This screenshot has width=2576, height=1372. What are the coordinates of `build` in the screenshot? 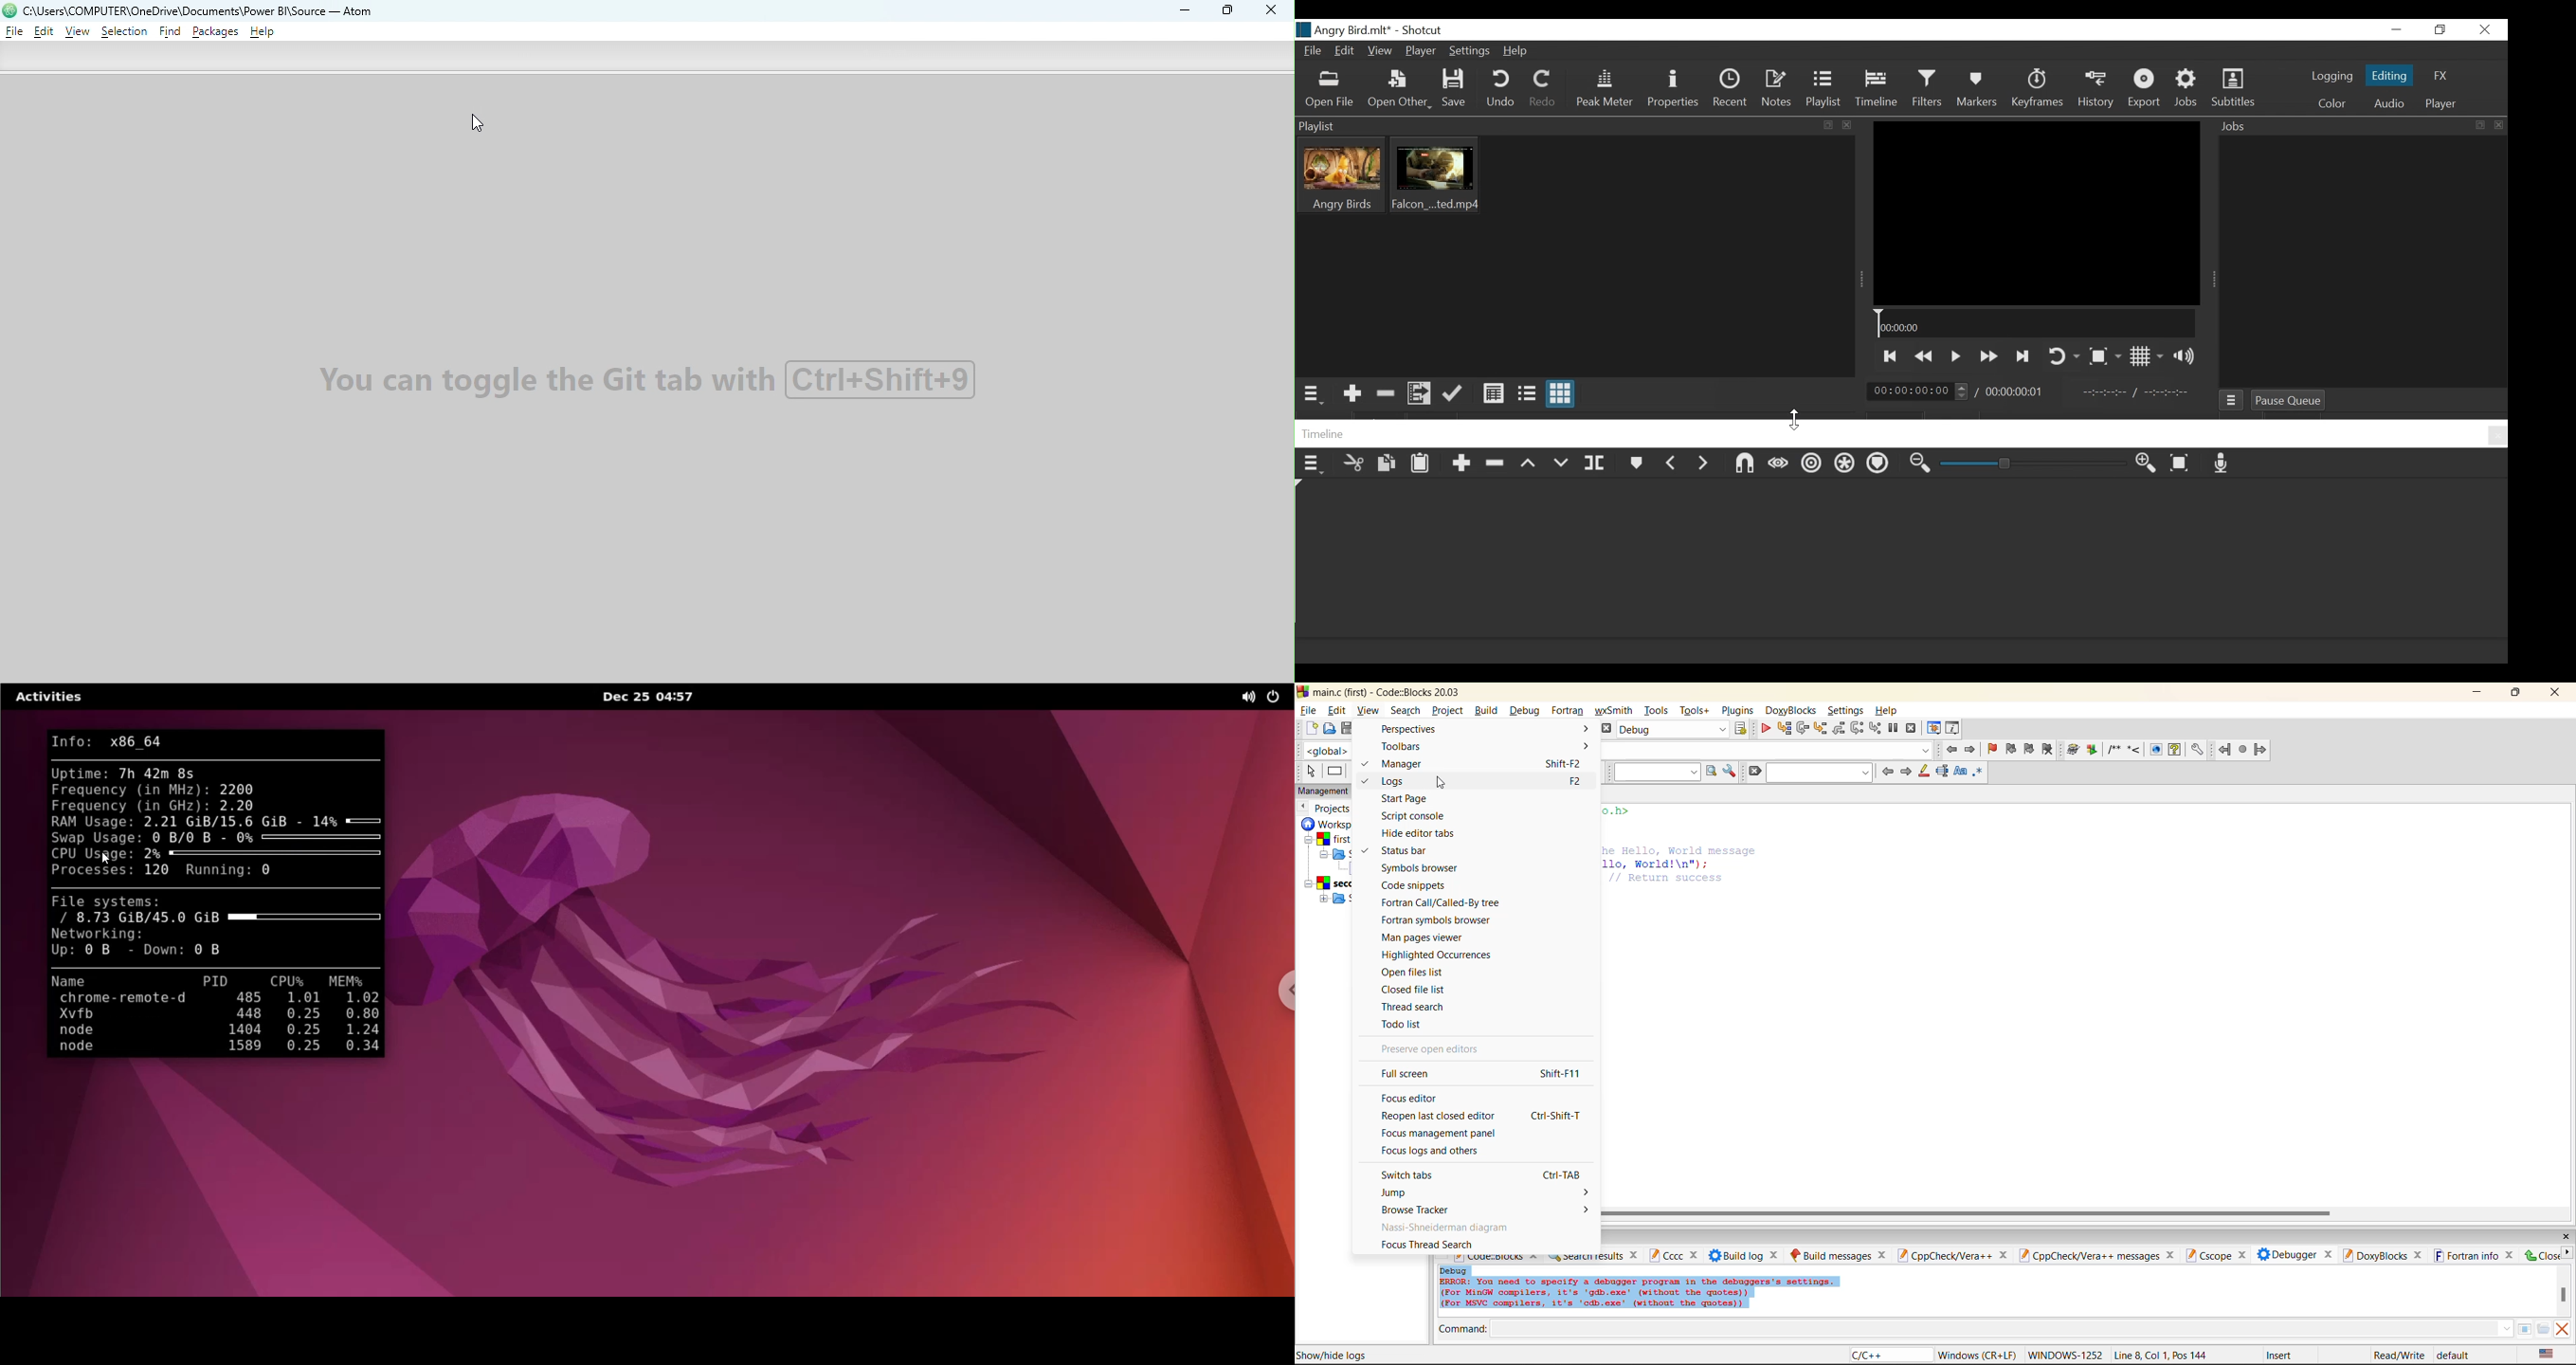 It's located at (1489, 711).